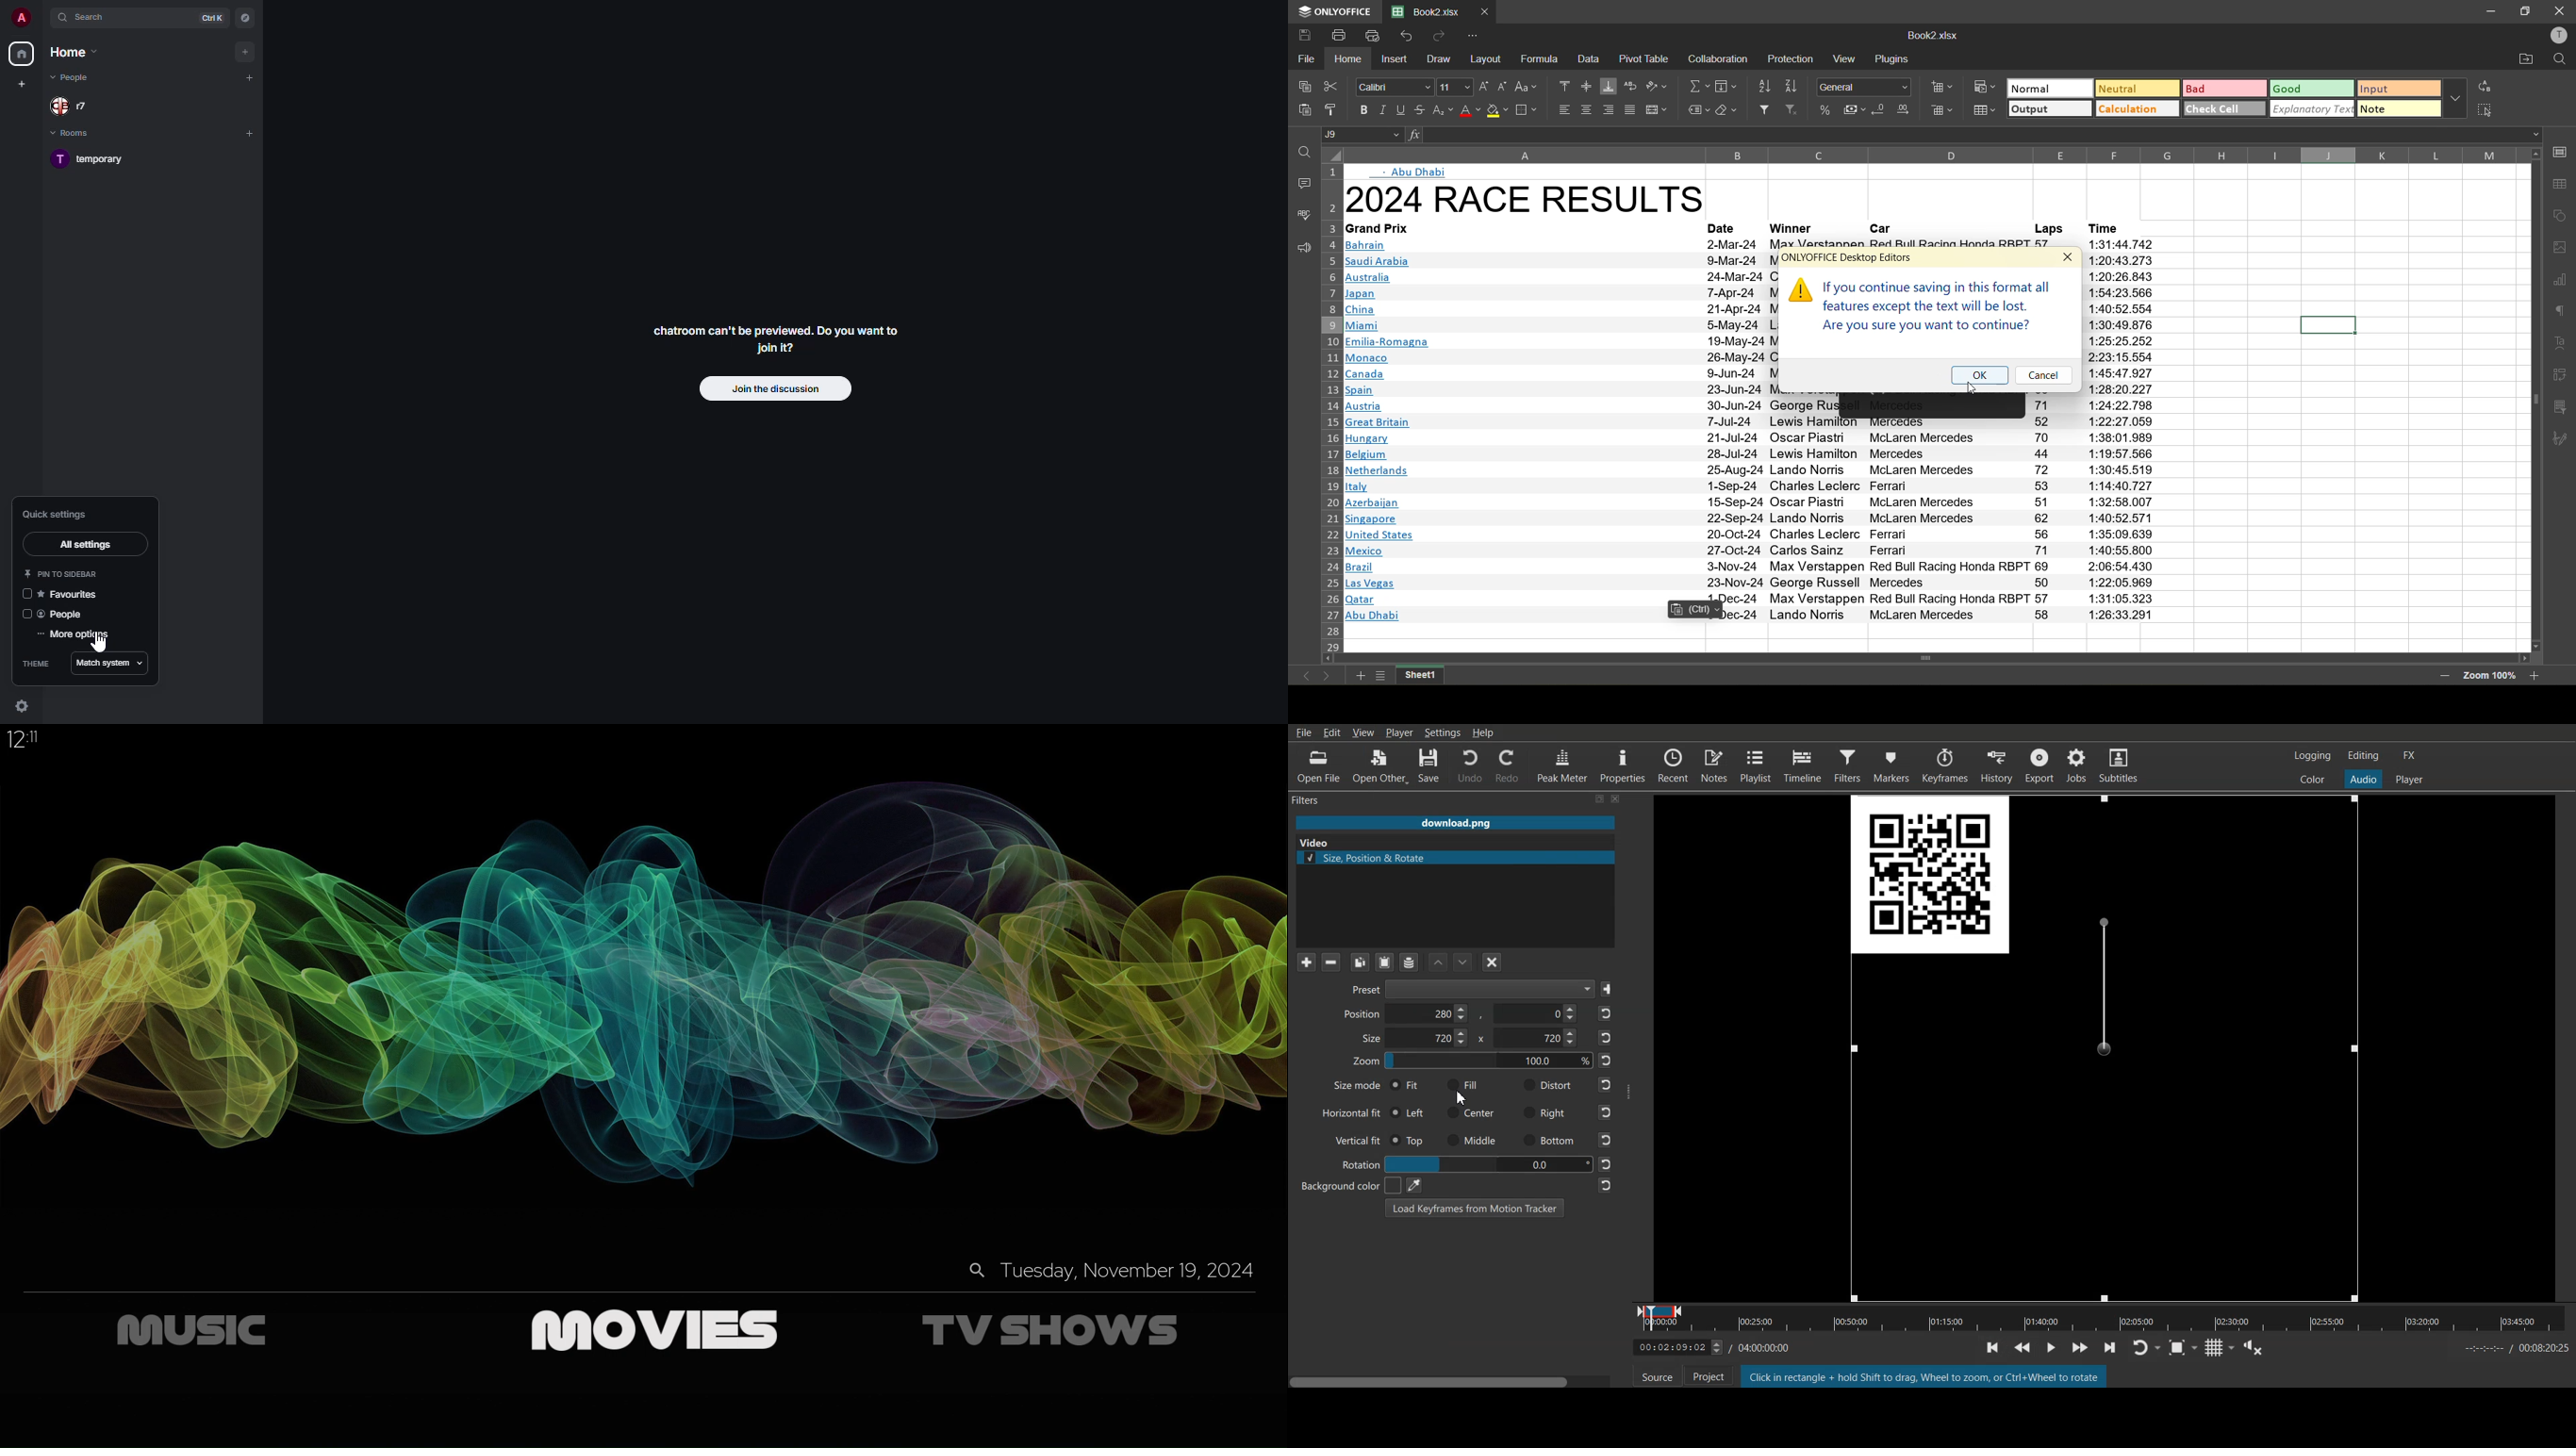  I want to click on layout, so click(1488, 60).